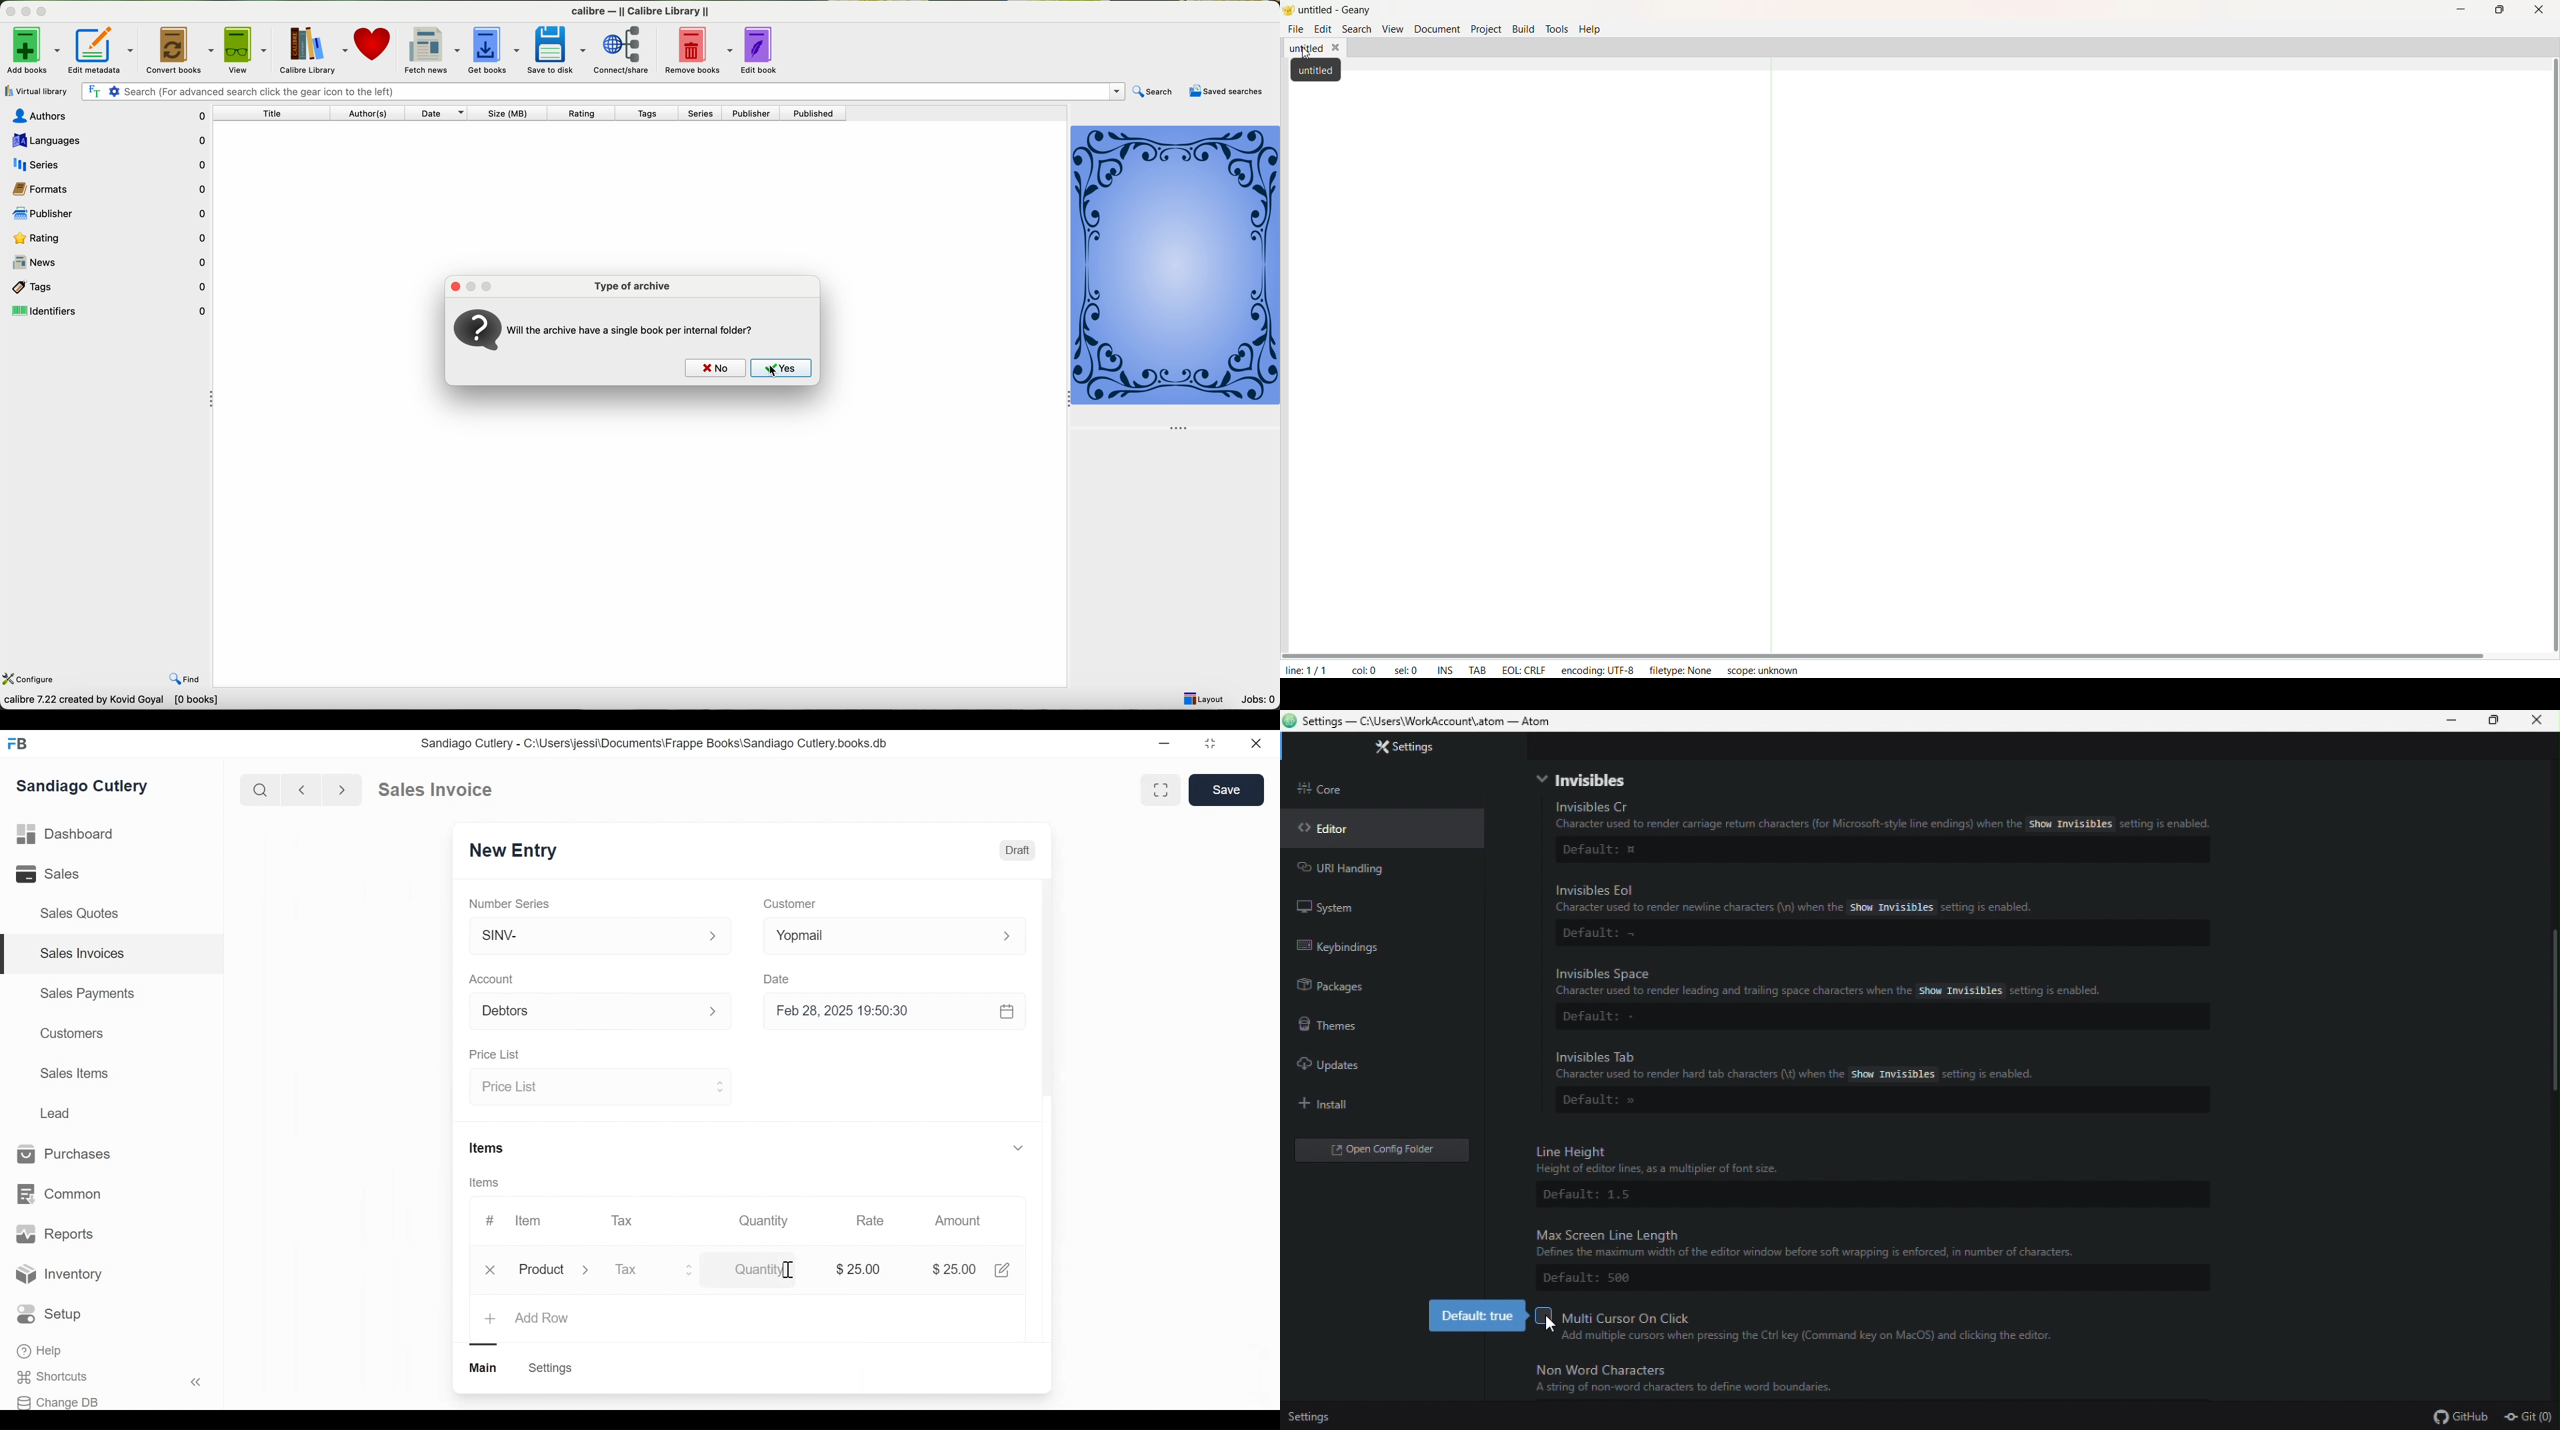 This screenshot has height=1456, width=2576. What do you see at coordinates (1391, 29) in the screenshot?
I see `View` at bounding box center [1391, 29].